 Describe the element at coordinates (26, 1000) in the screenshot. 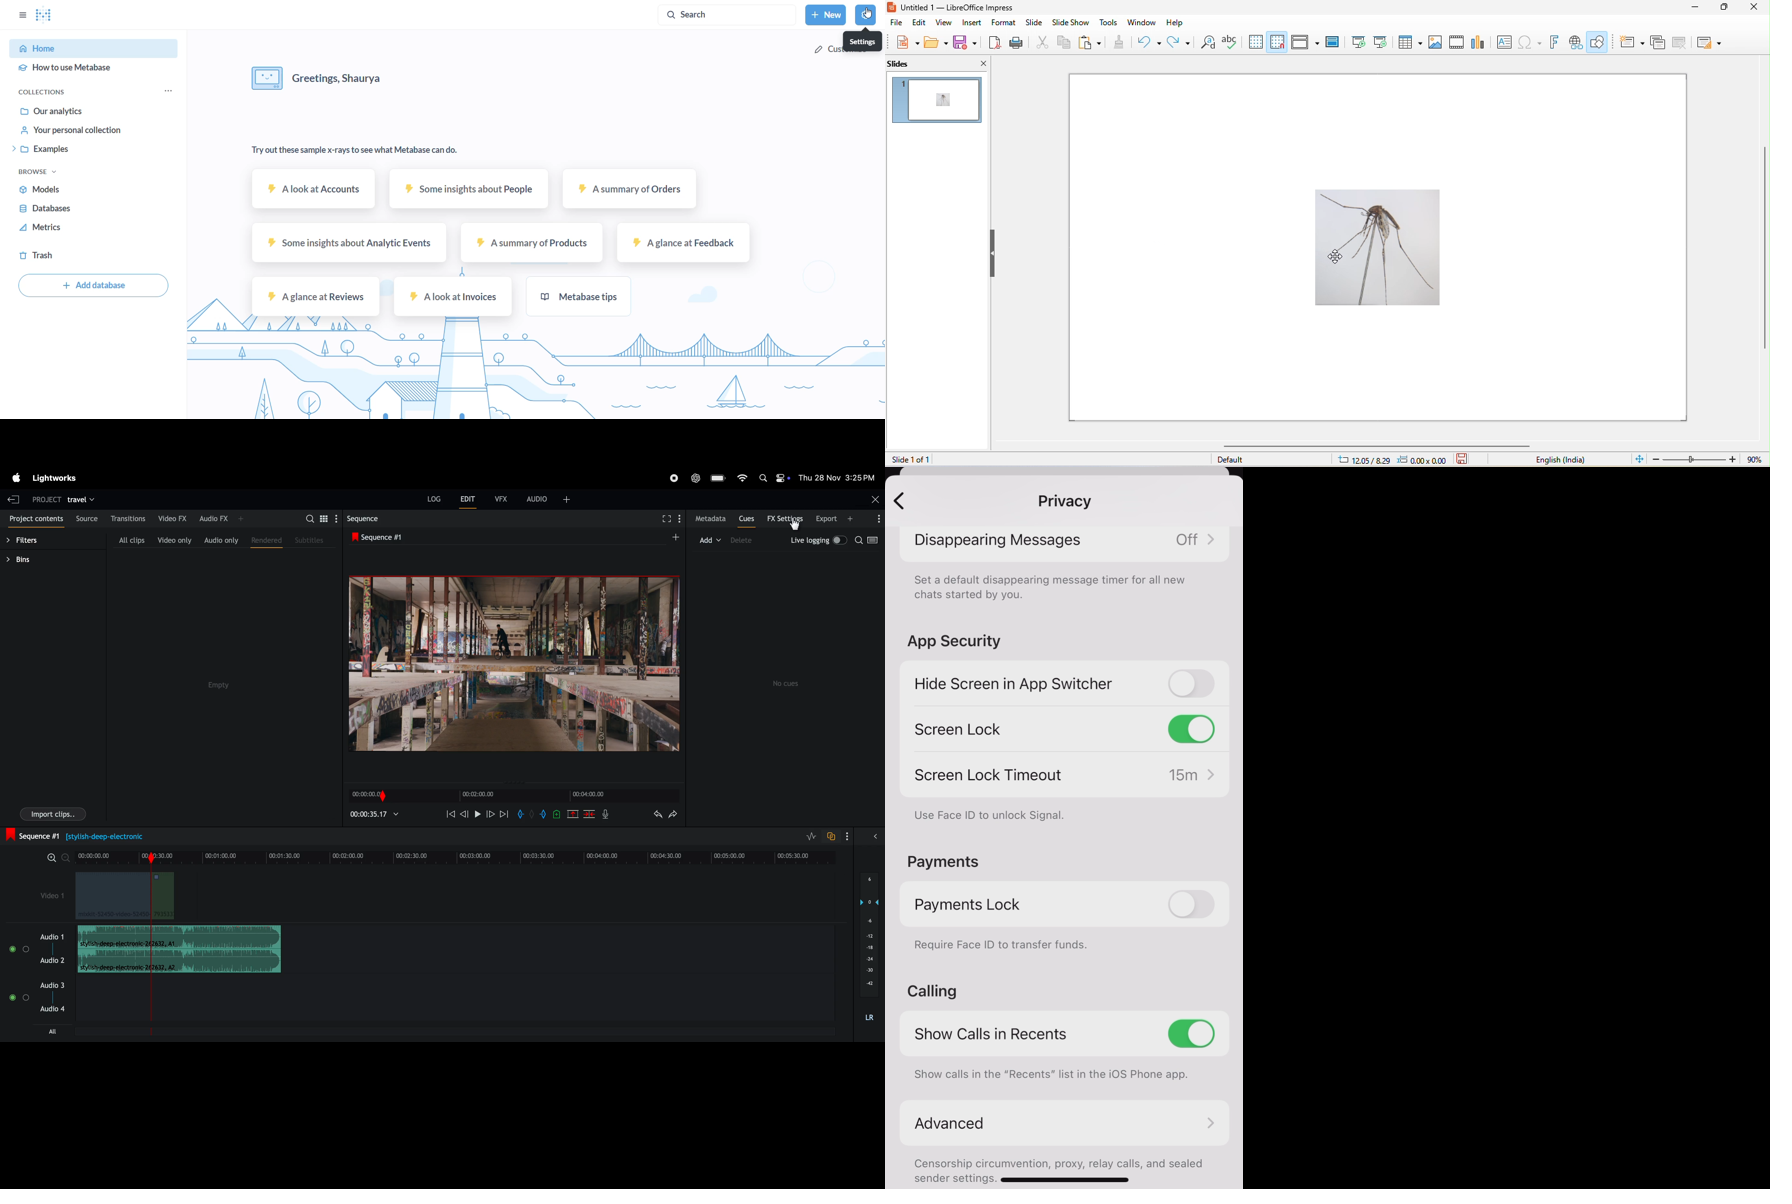

I see `Solo track` at that location.